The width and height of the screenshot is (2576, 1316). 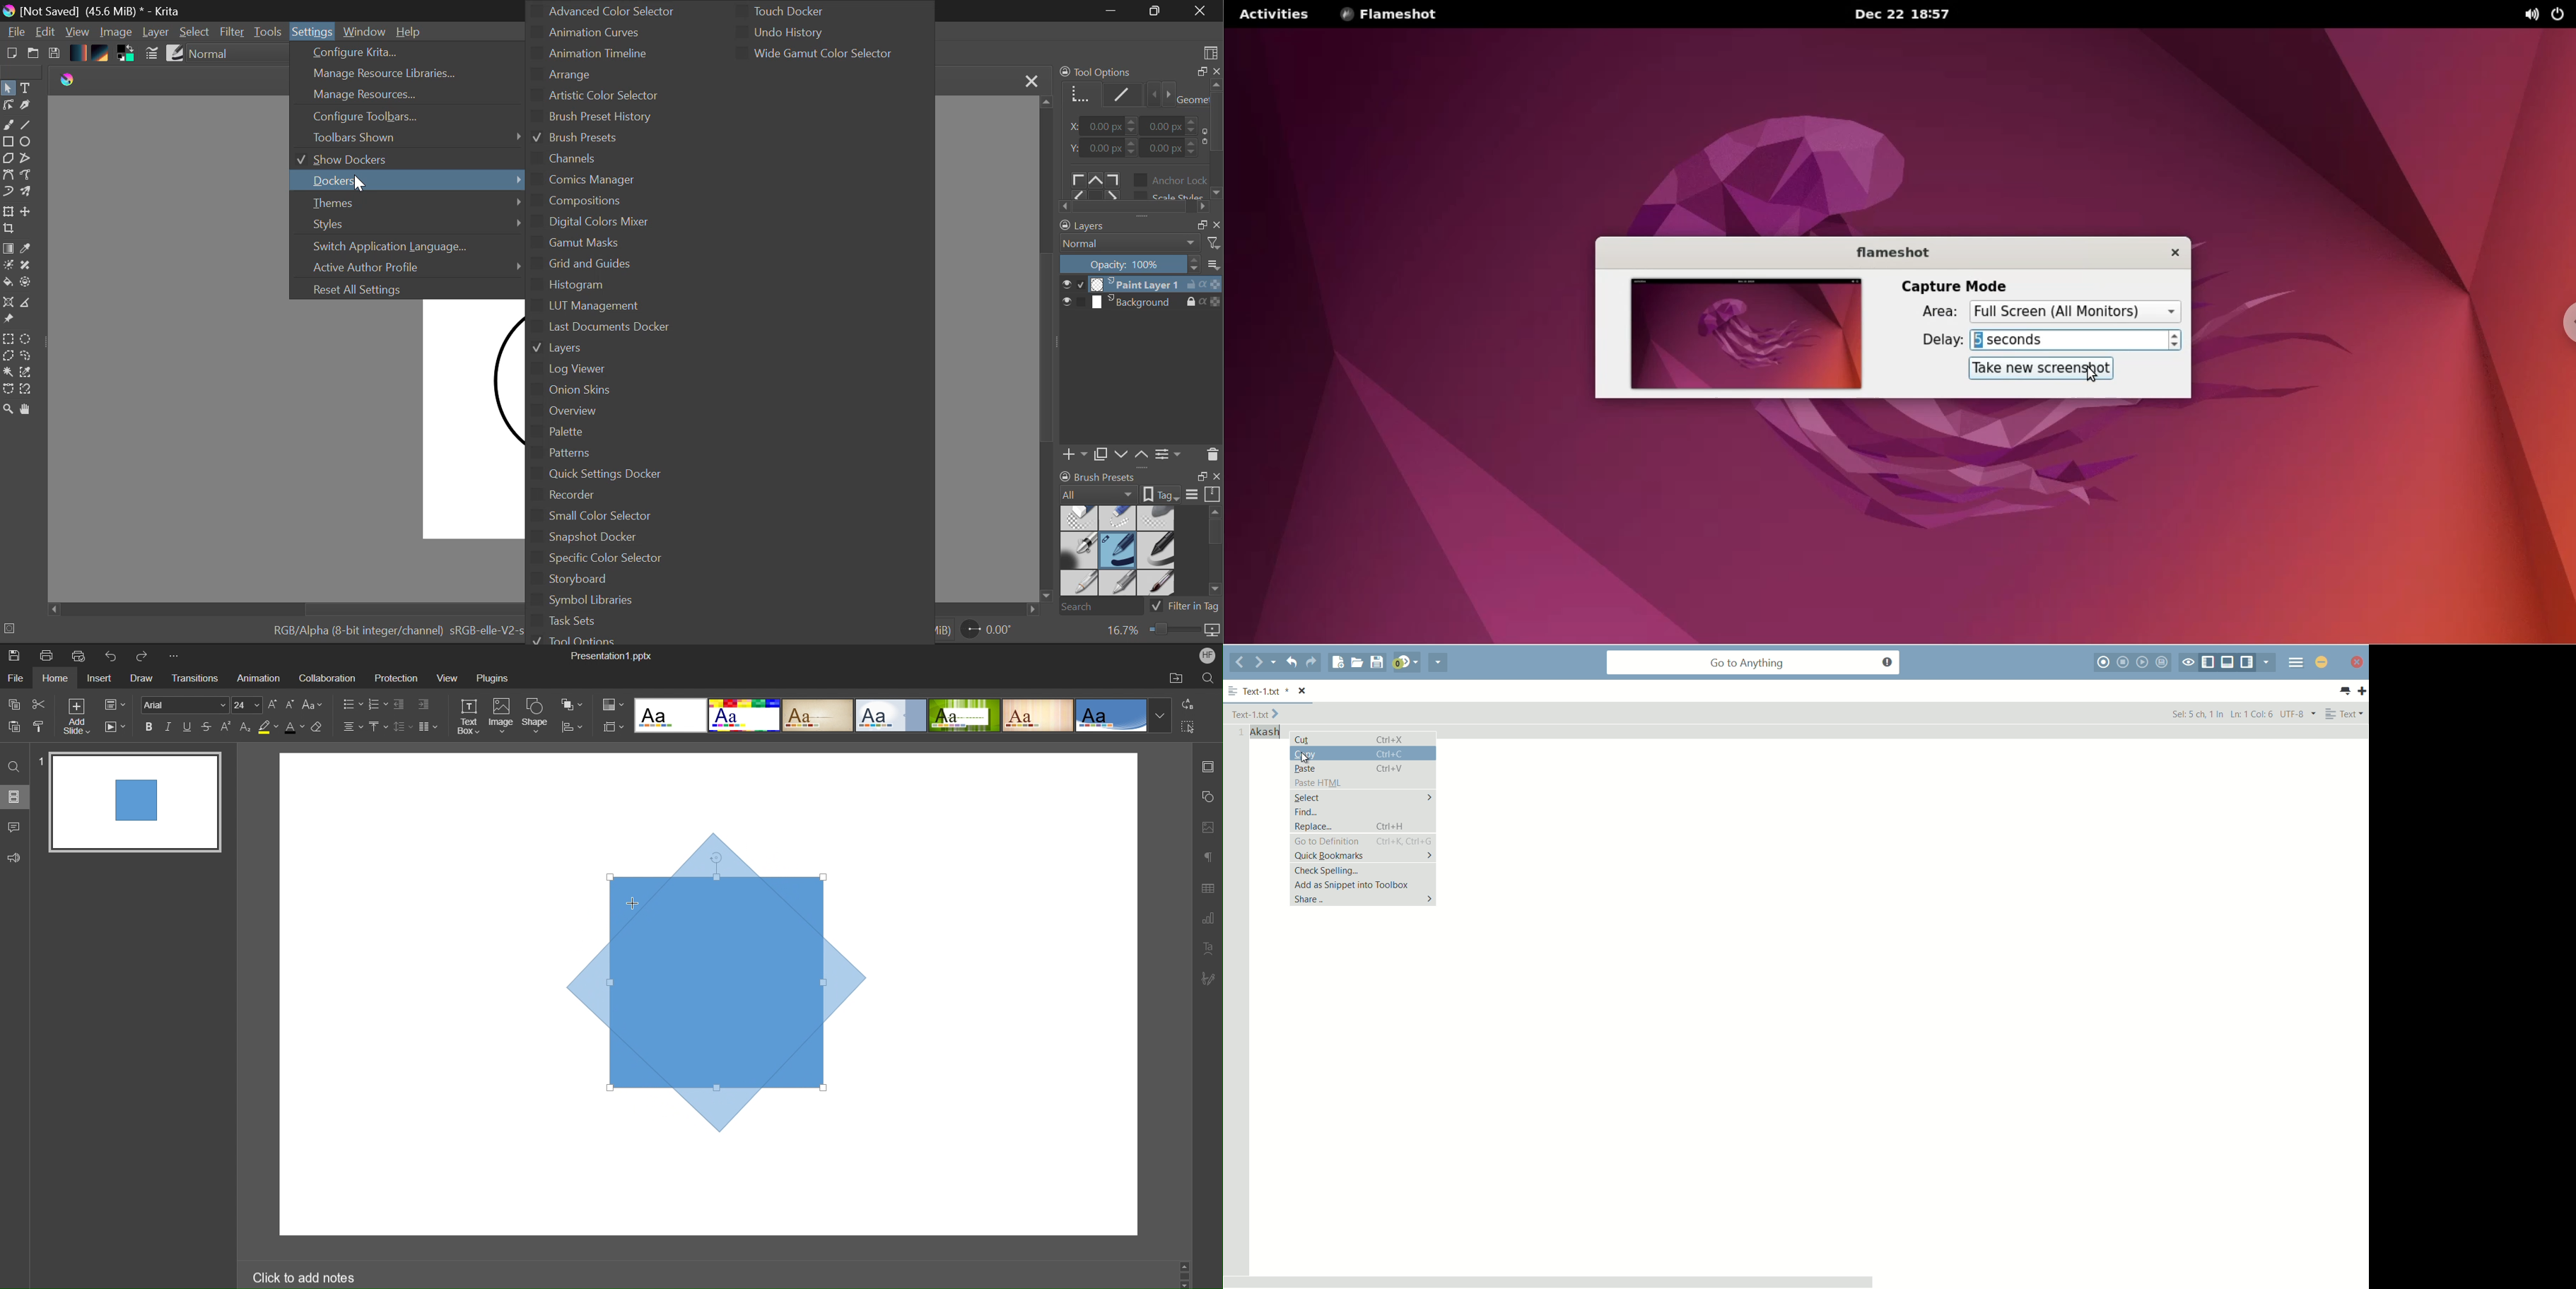 What do you see at coordinates (1139, 140) in the screenshot?
I see `Tool Options` at bounding box center [1139, 140].